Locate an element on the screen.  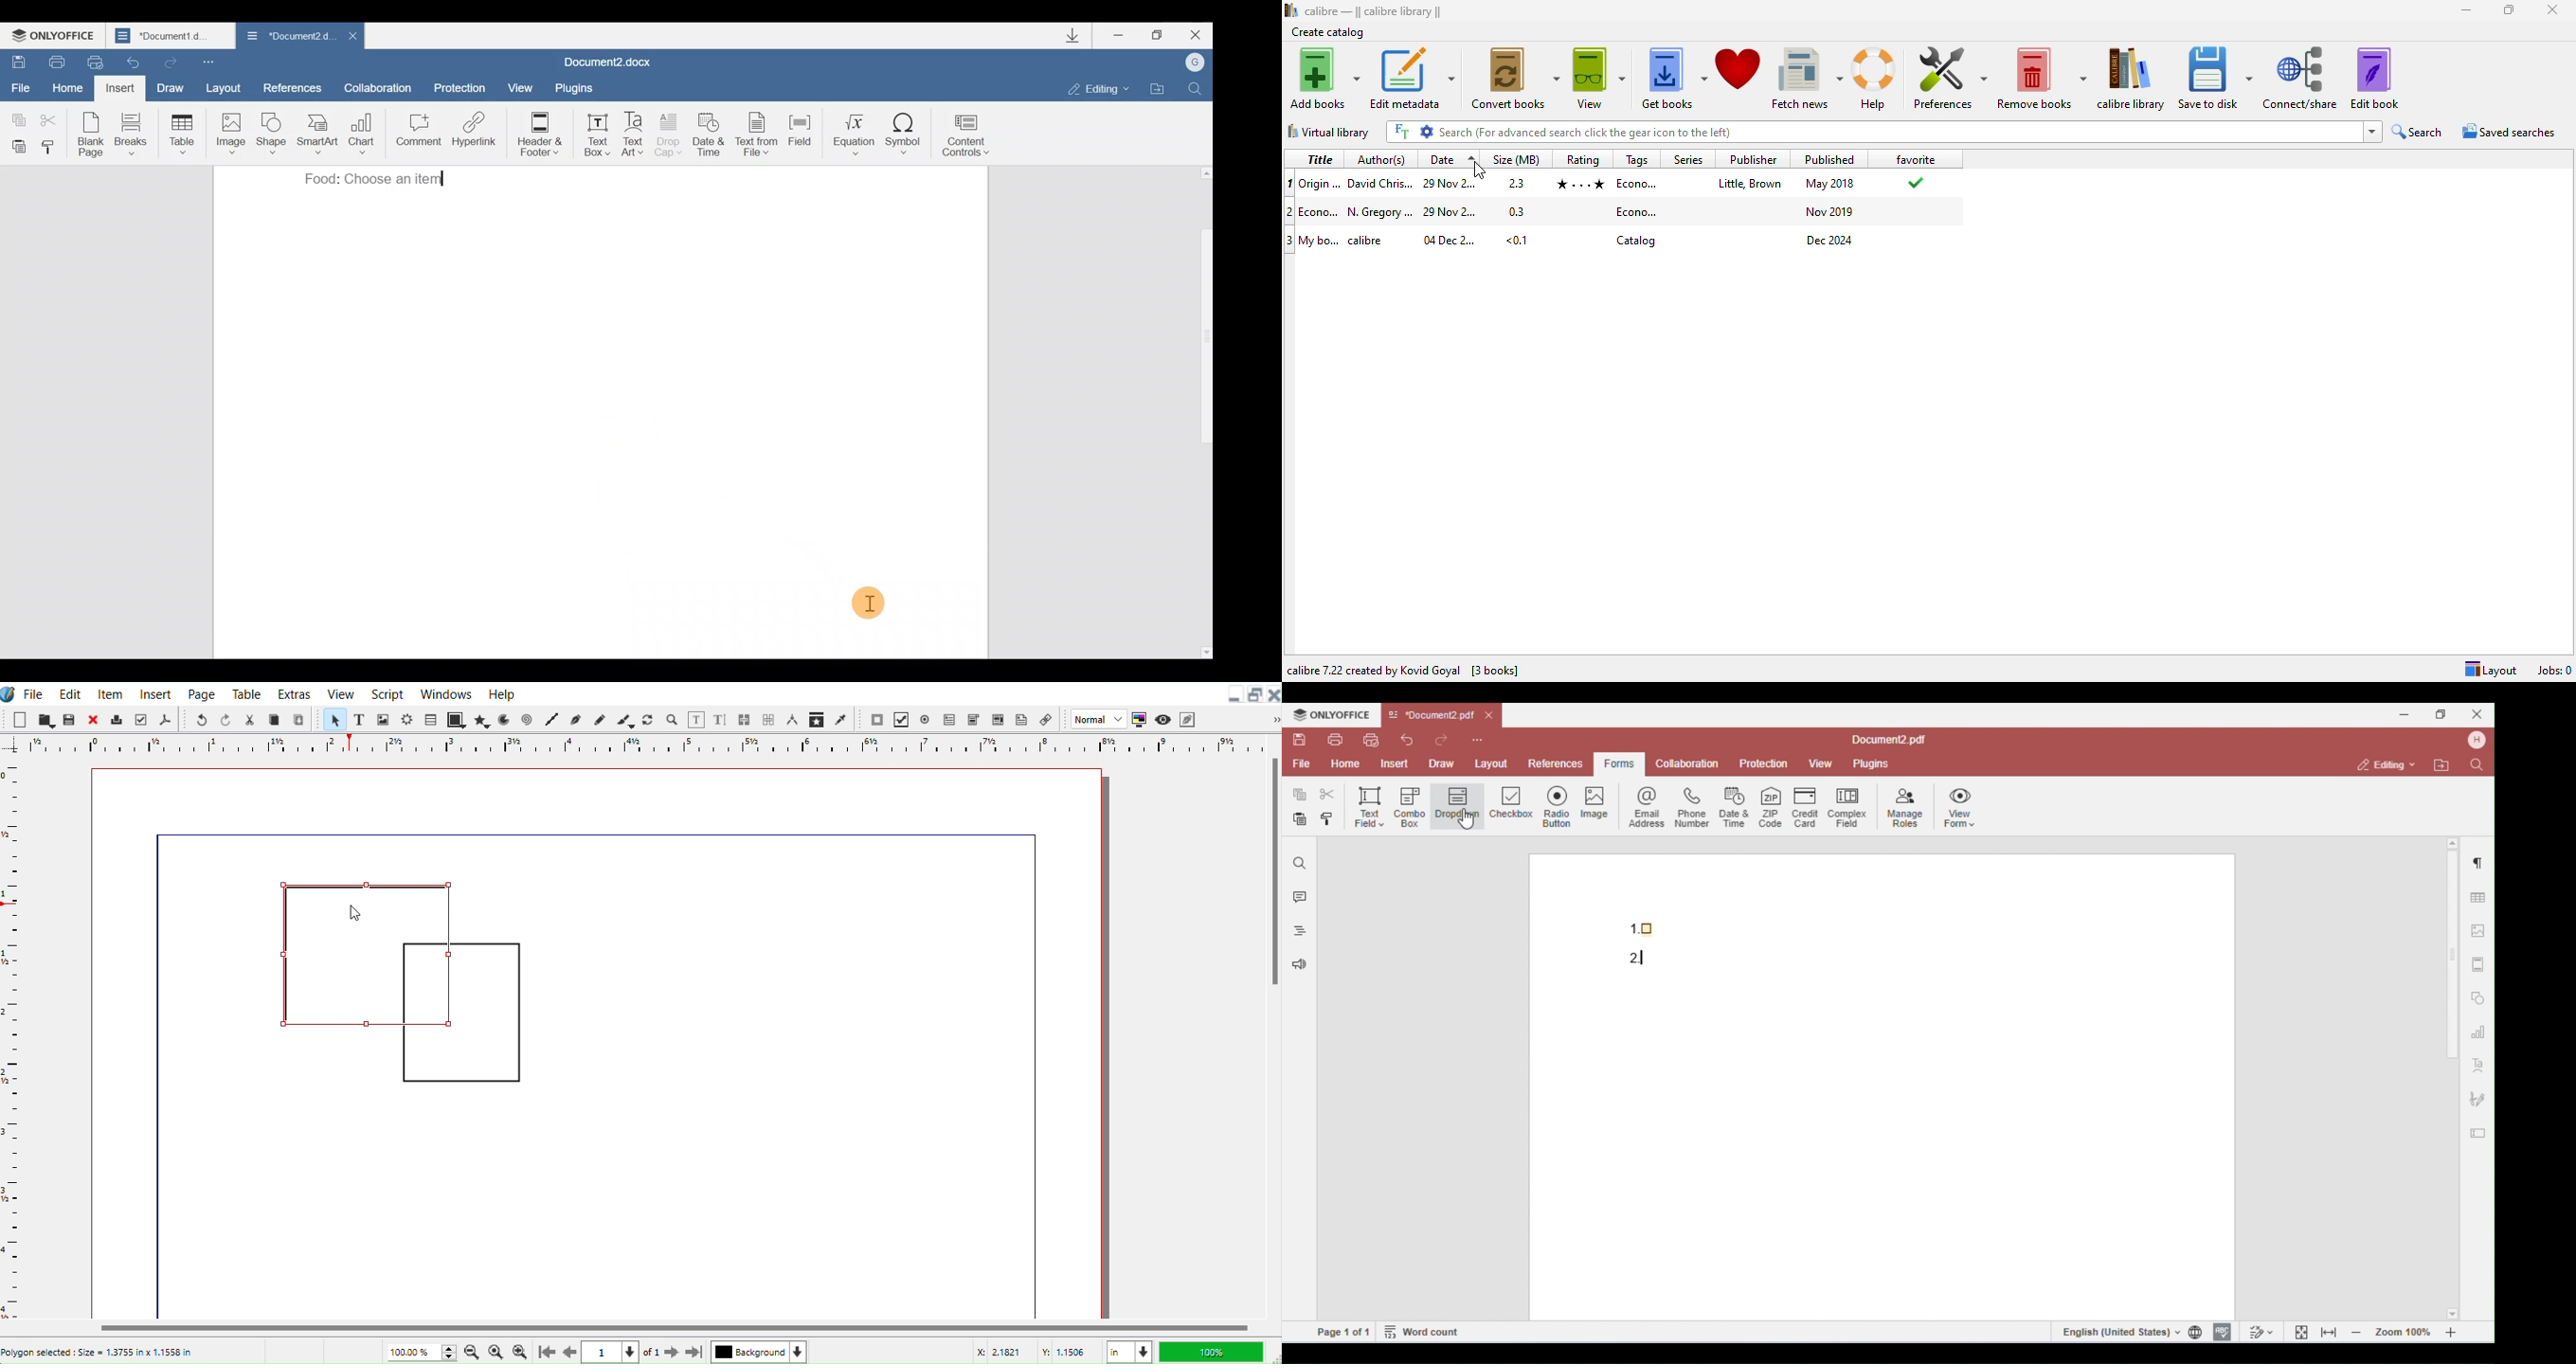
Select current page is located at coordinates (612, 1352).